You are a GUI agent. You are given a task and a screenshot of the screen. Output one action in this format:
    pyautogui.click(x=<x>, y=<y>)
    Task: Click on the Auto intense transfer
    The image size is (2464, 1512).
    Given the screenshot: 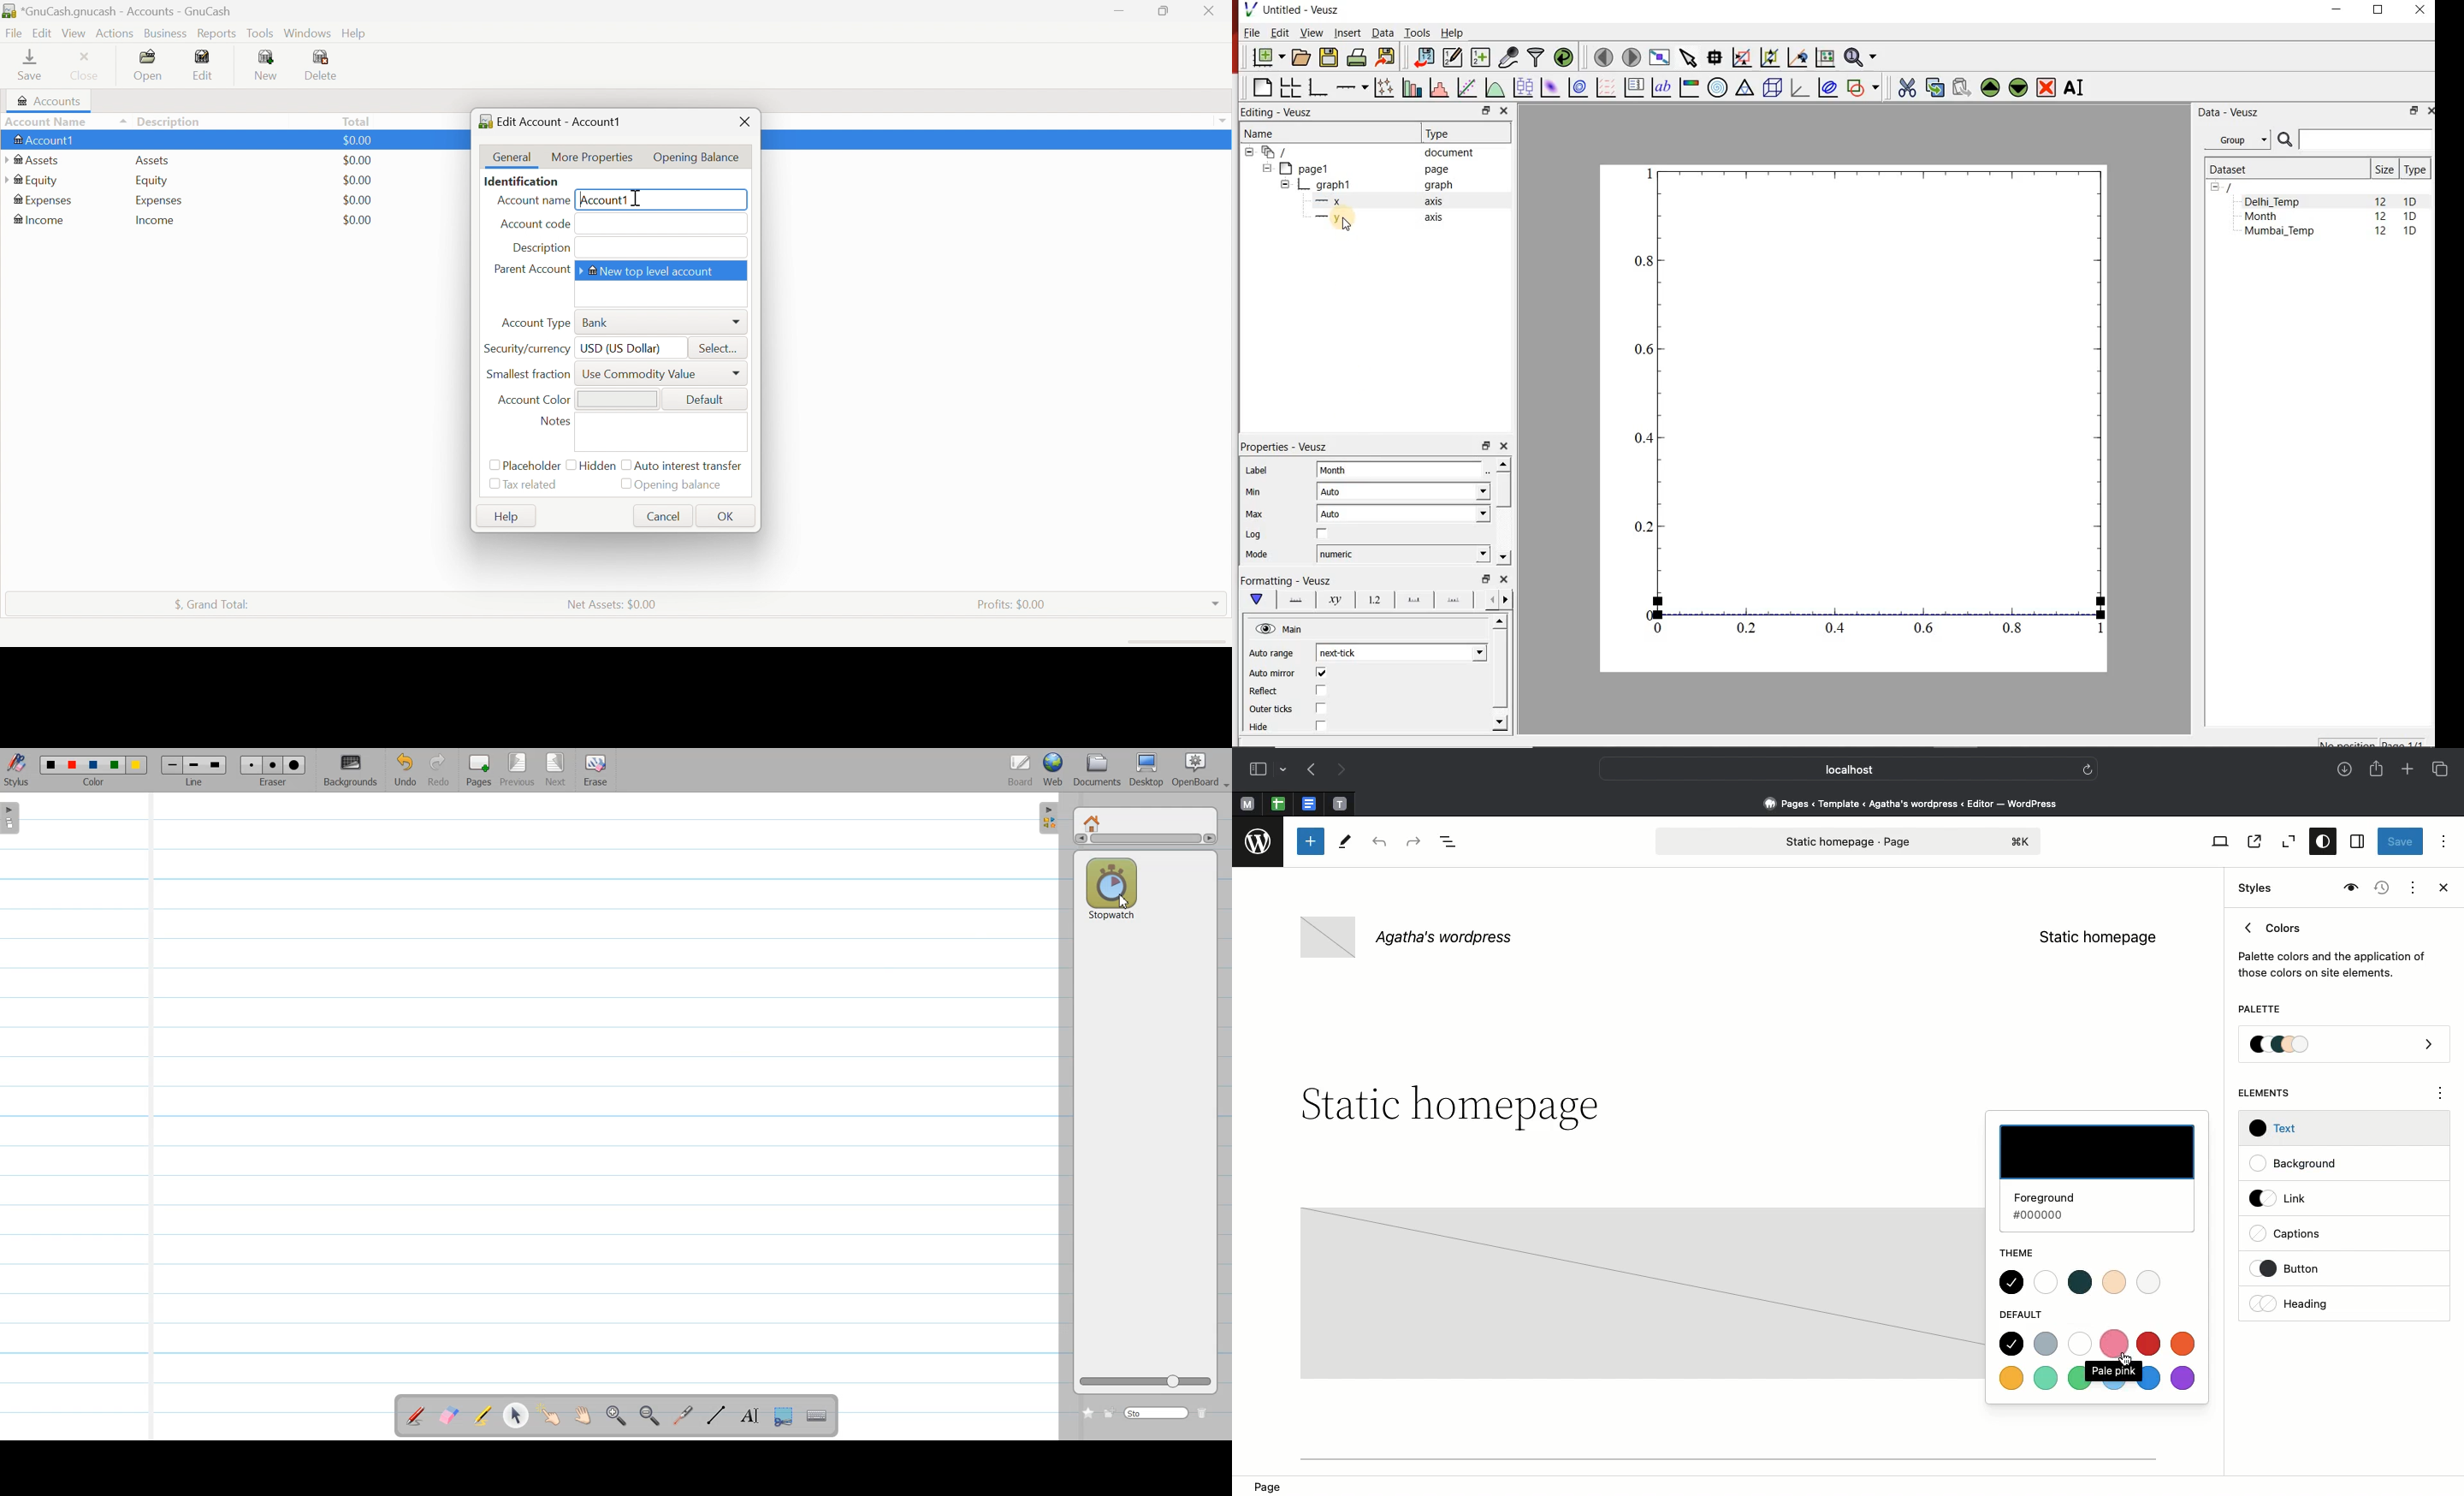 What is the action you would take?
    pyautogui.click(x=686, y=464)
    